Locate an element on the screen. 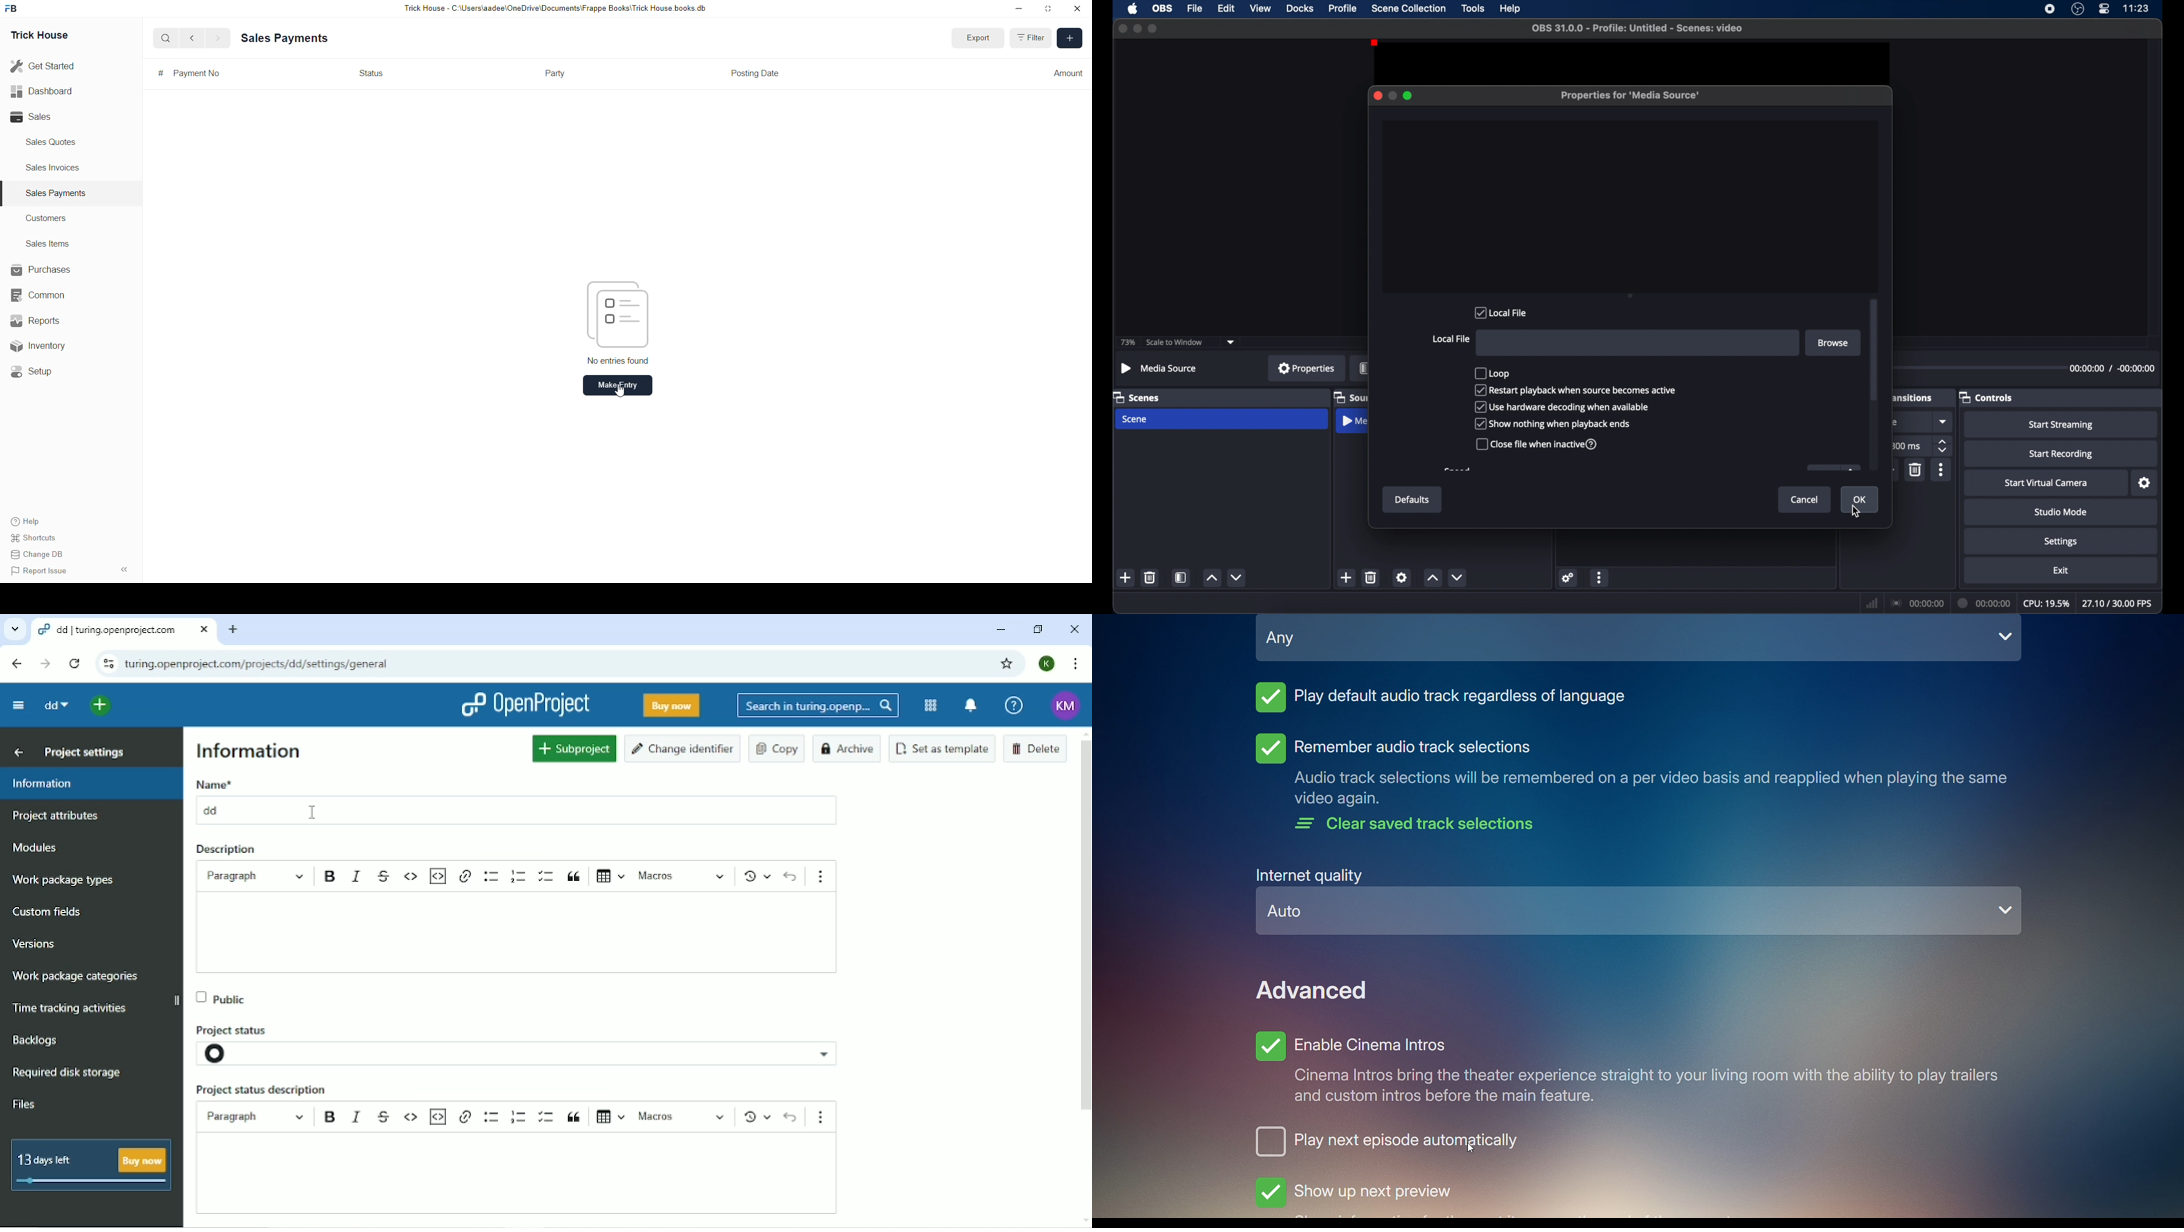 Image resolution: width=2184 pixels, height=1232 pixels. view is located at coordinates (1260, 8).